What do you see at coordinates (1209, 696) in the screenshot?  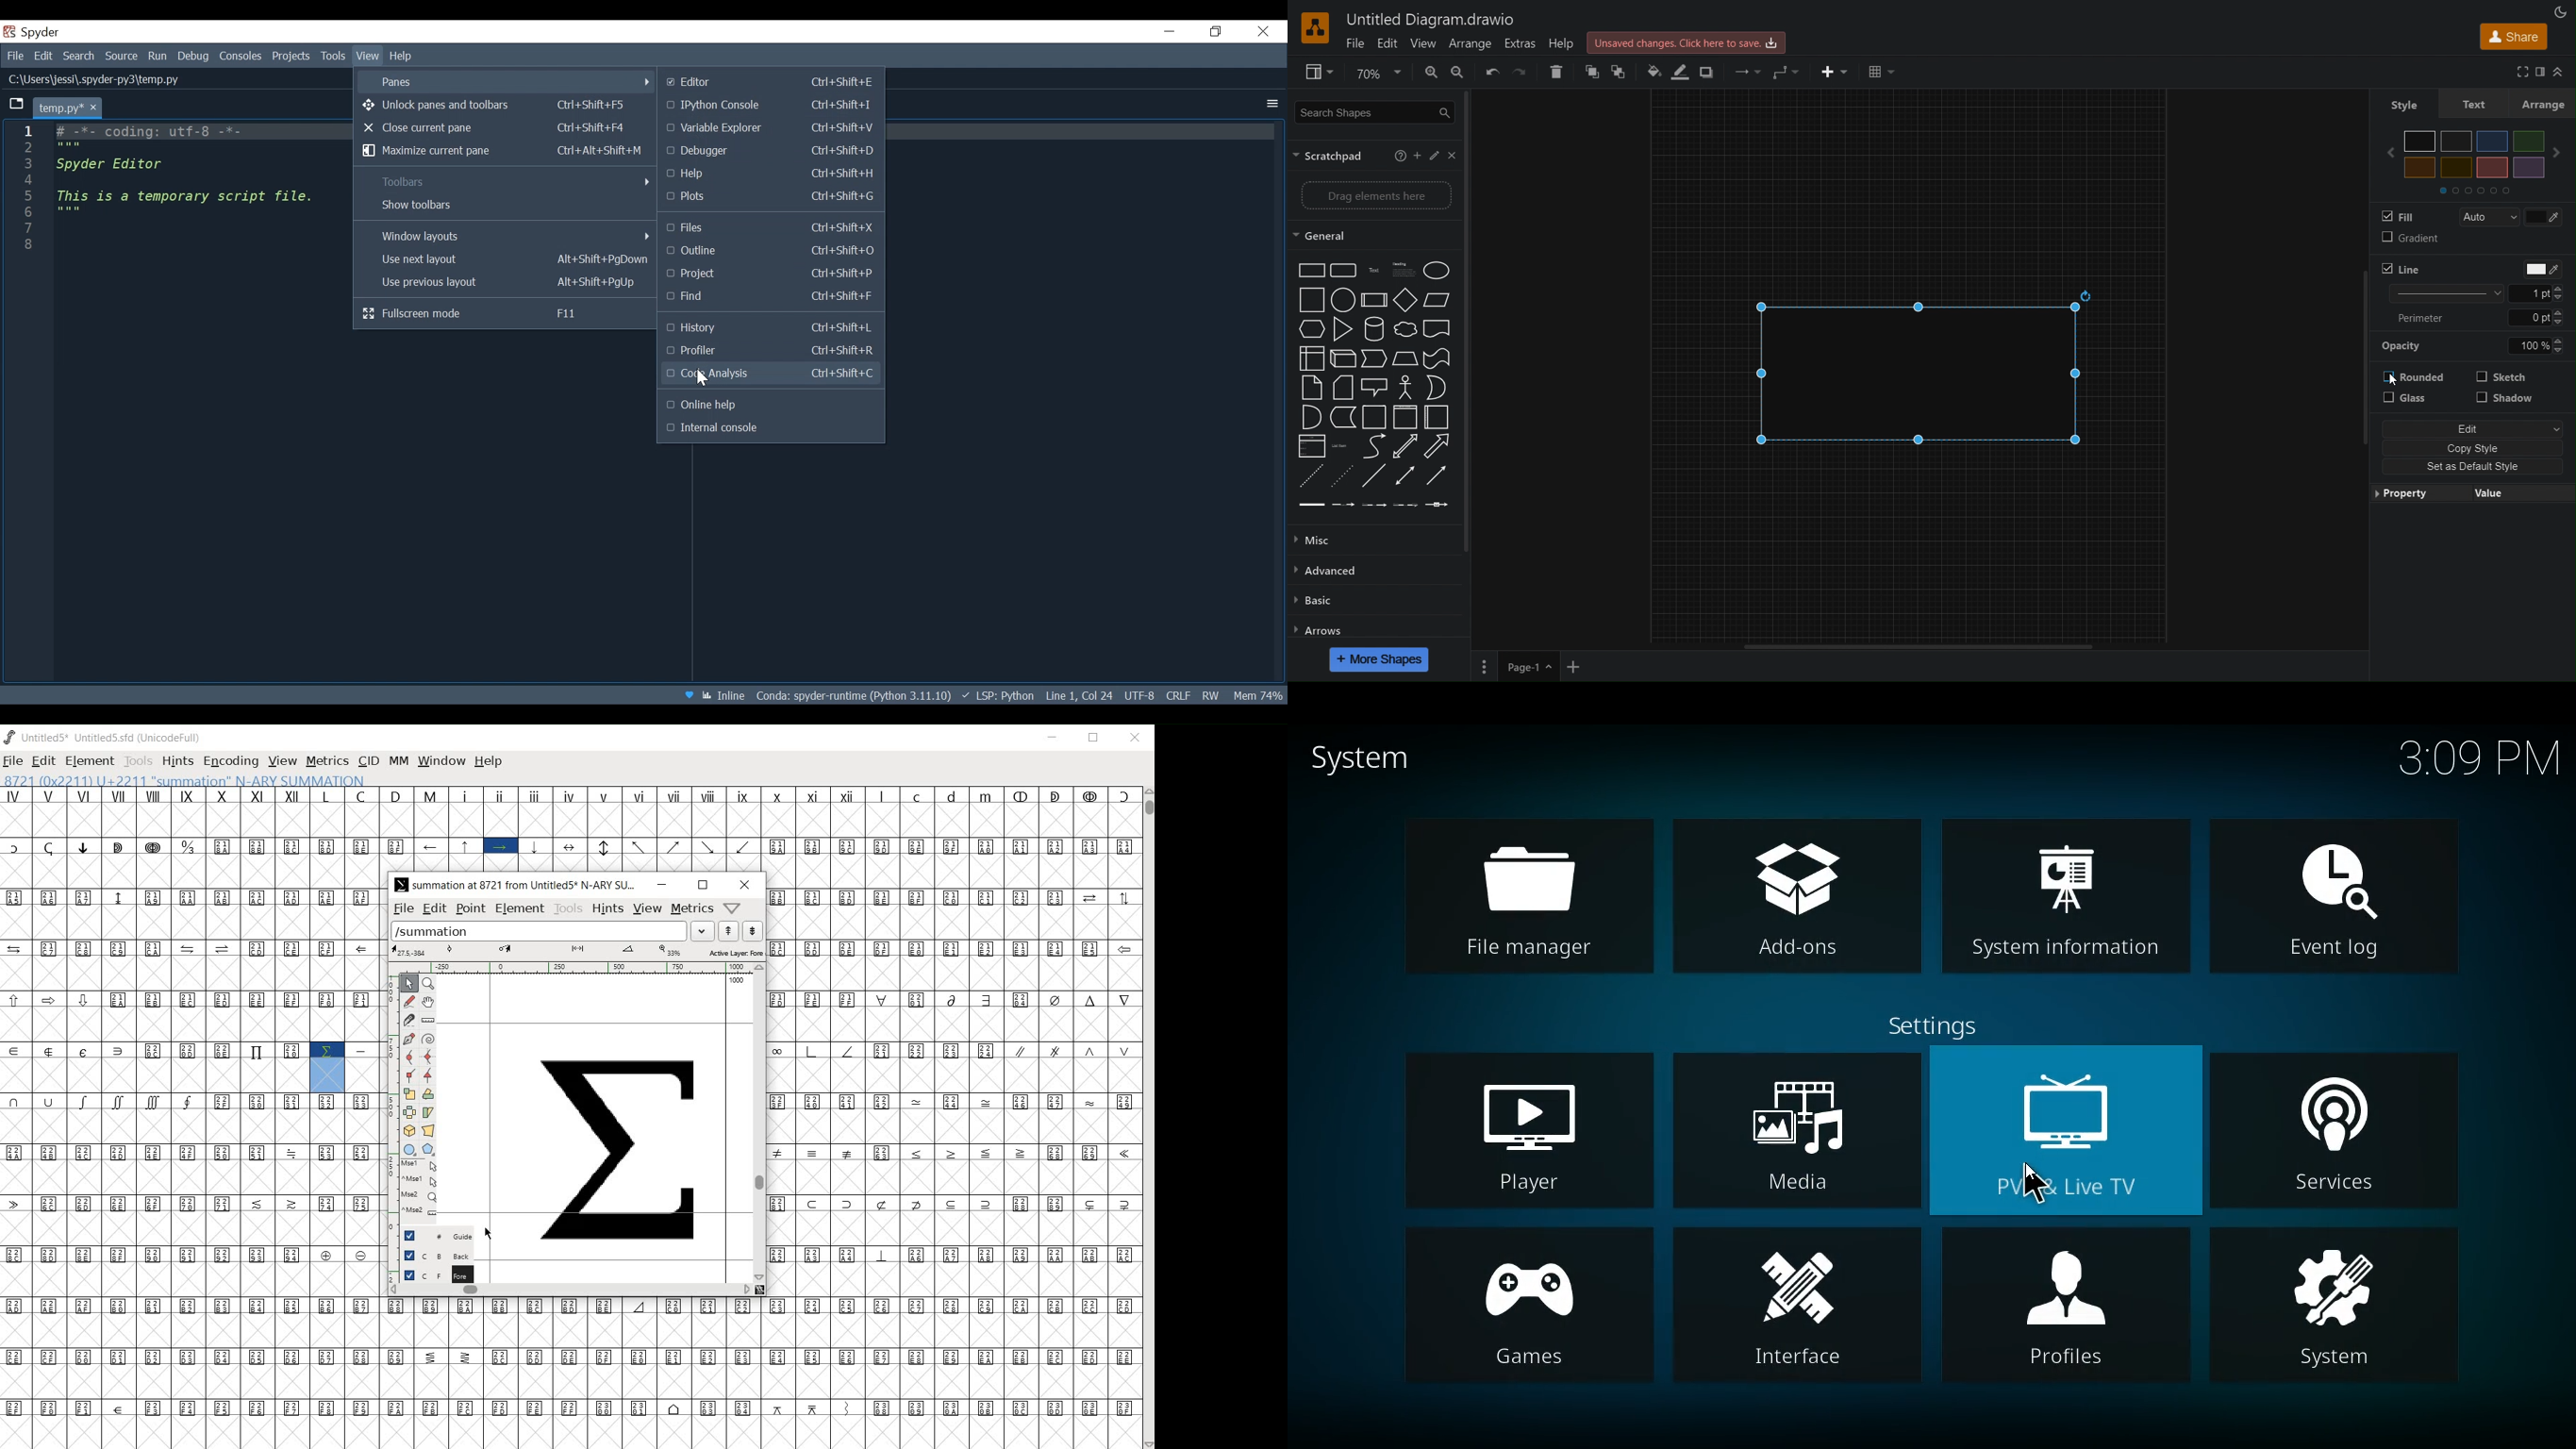 I see `File Permission` at bounding box center [1209, 696].